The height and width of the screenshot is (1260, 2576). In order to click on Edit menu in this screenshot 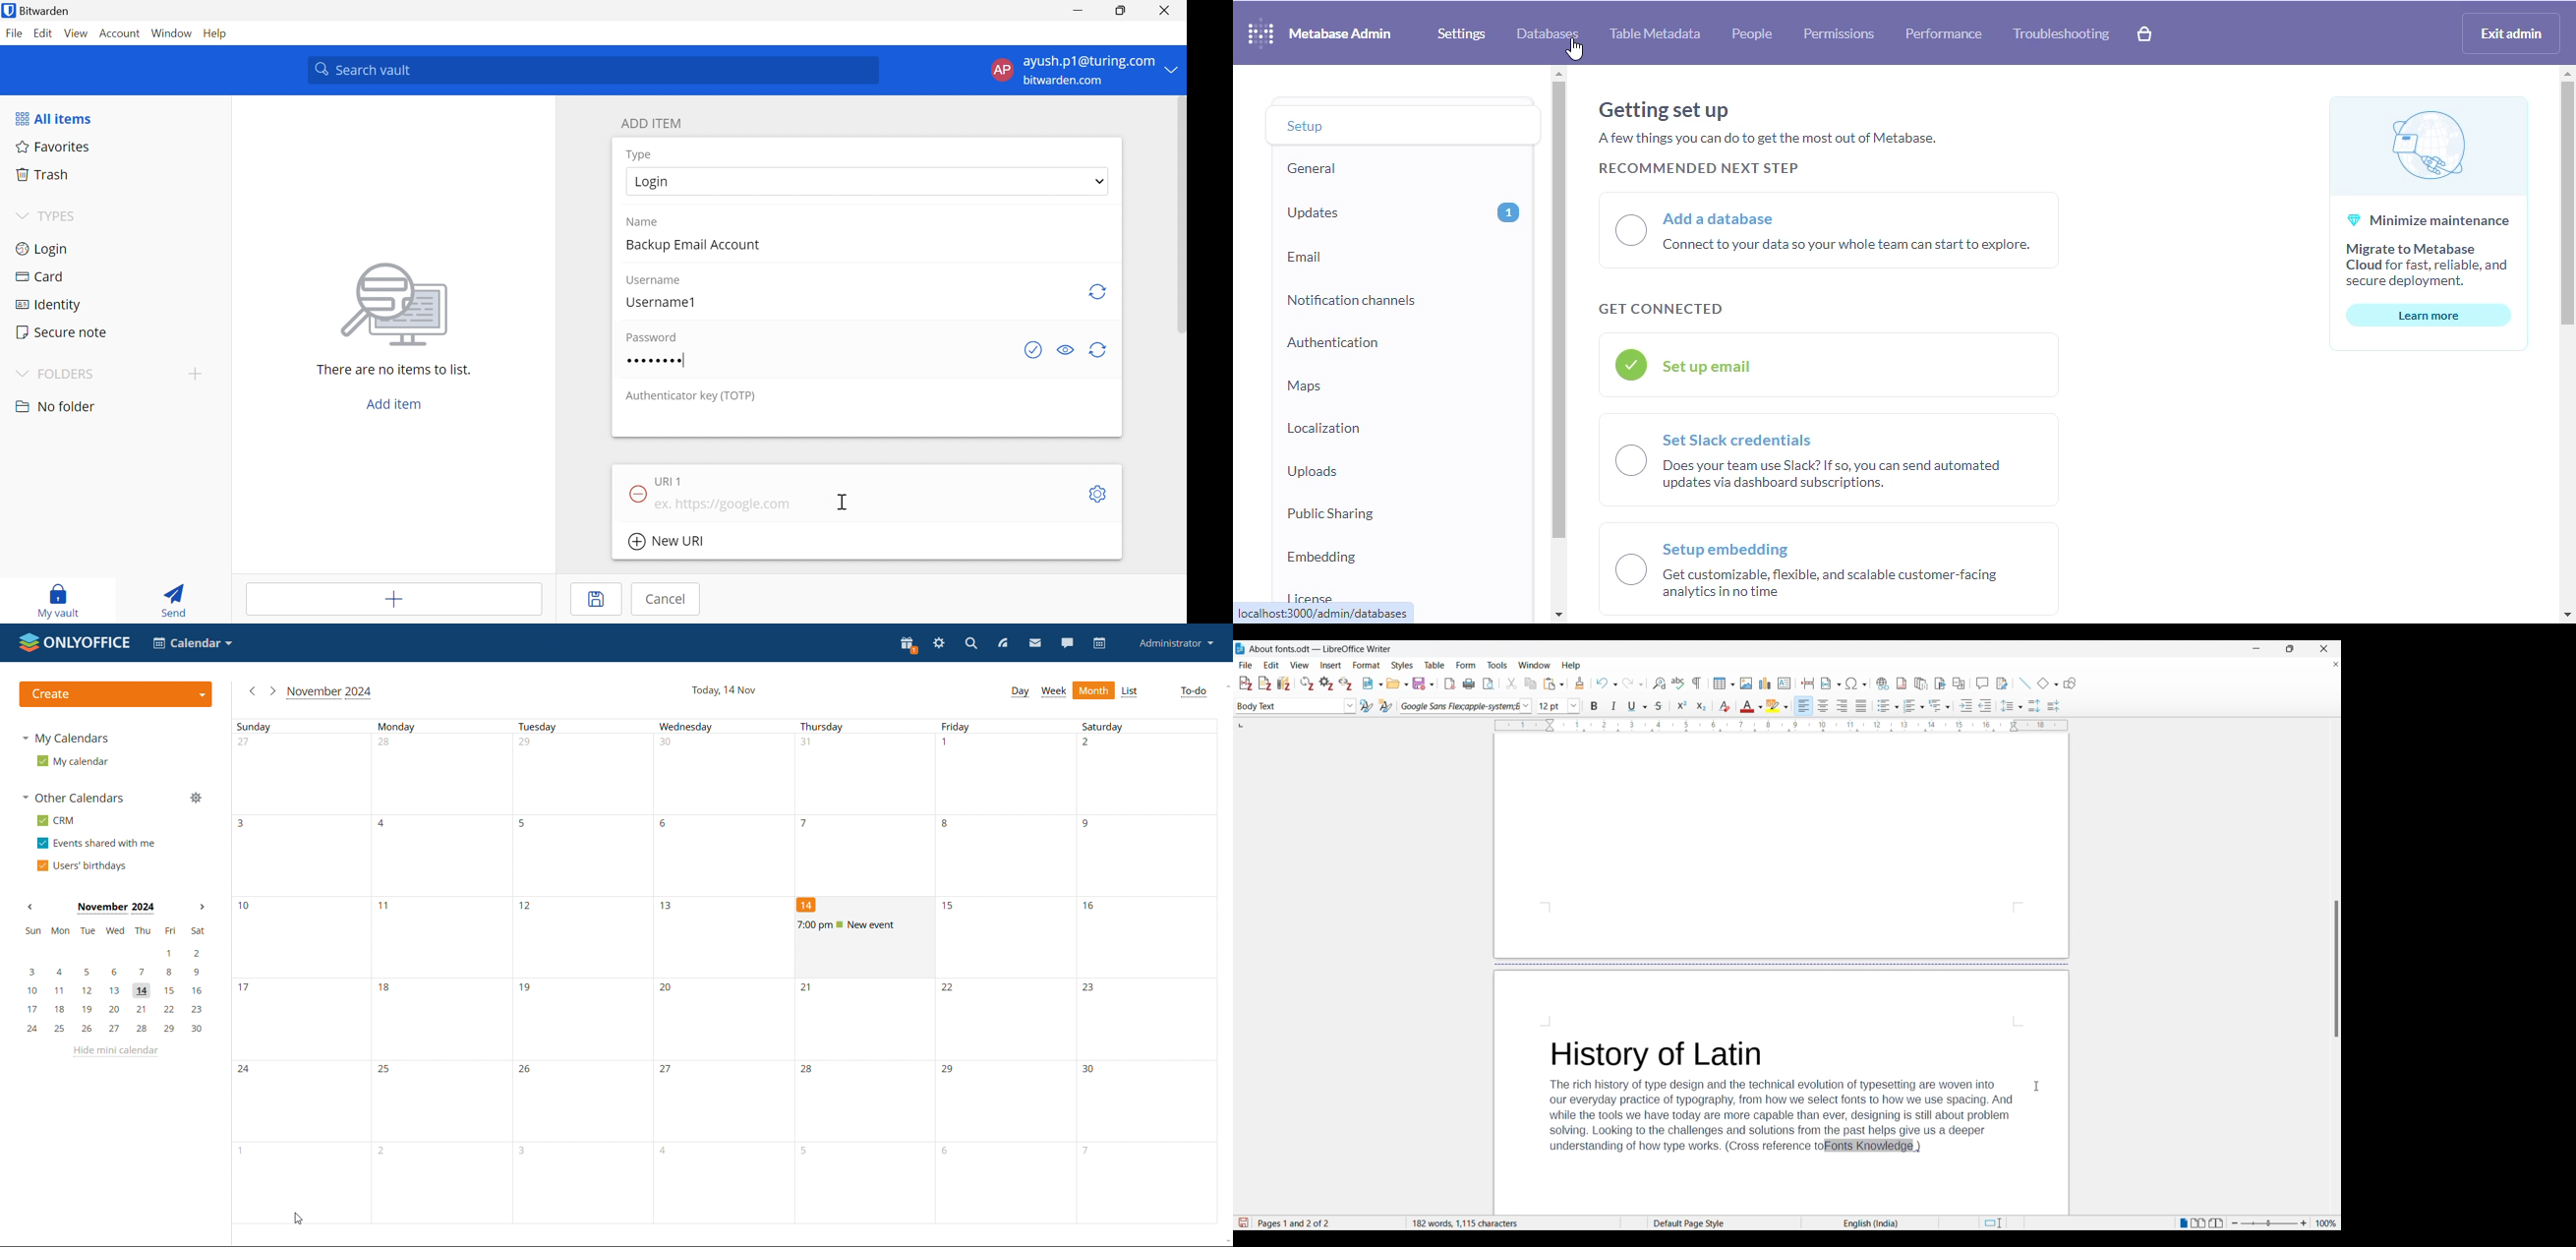, I will do `click(1271, 664)`.